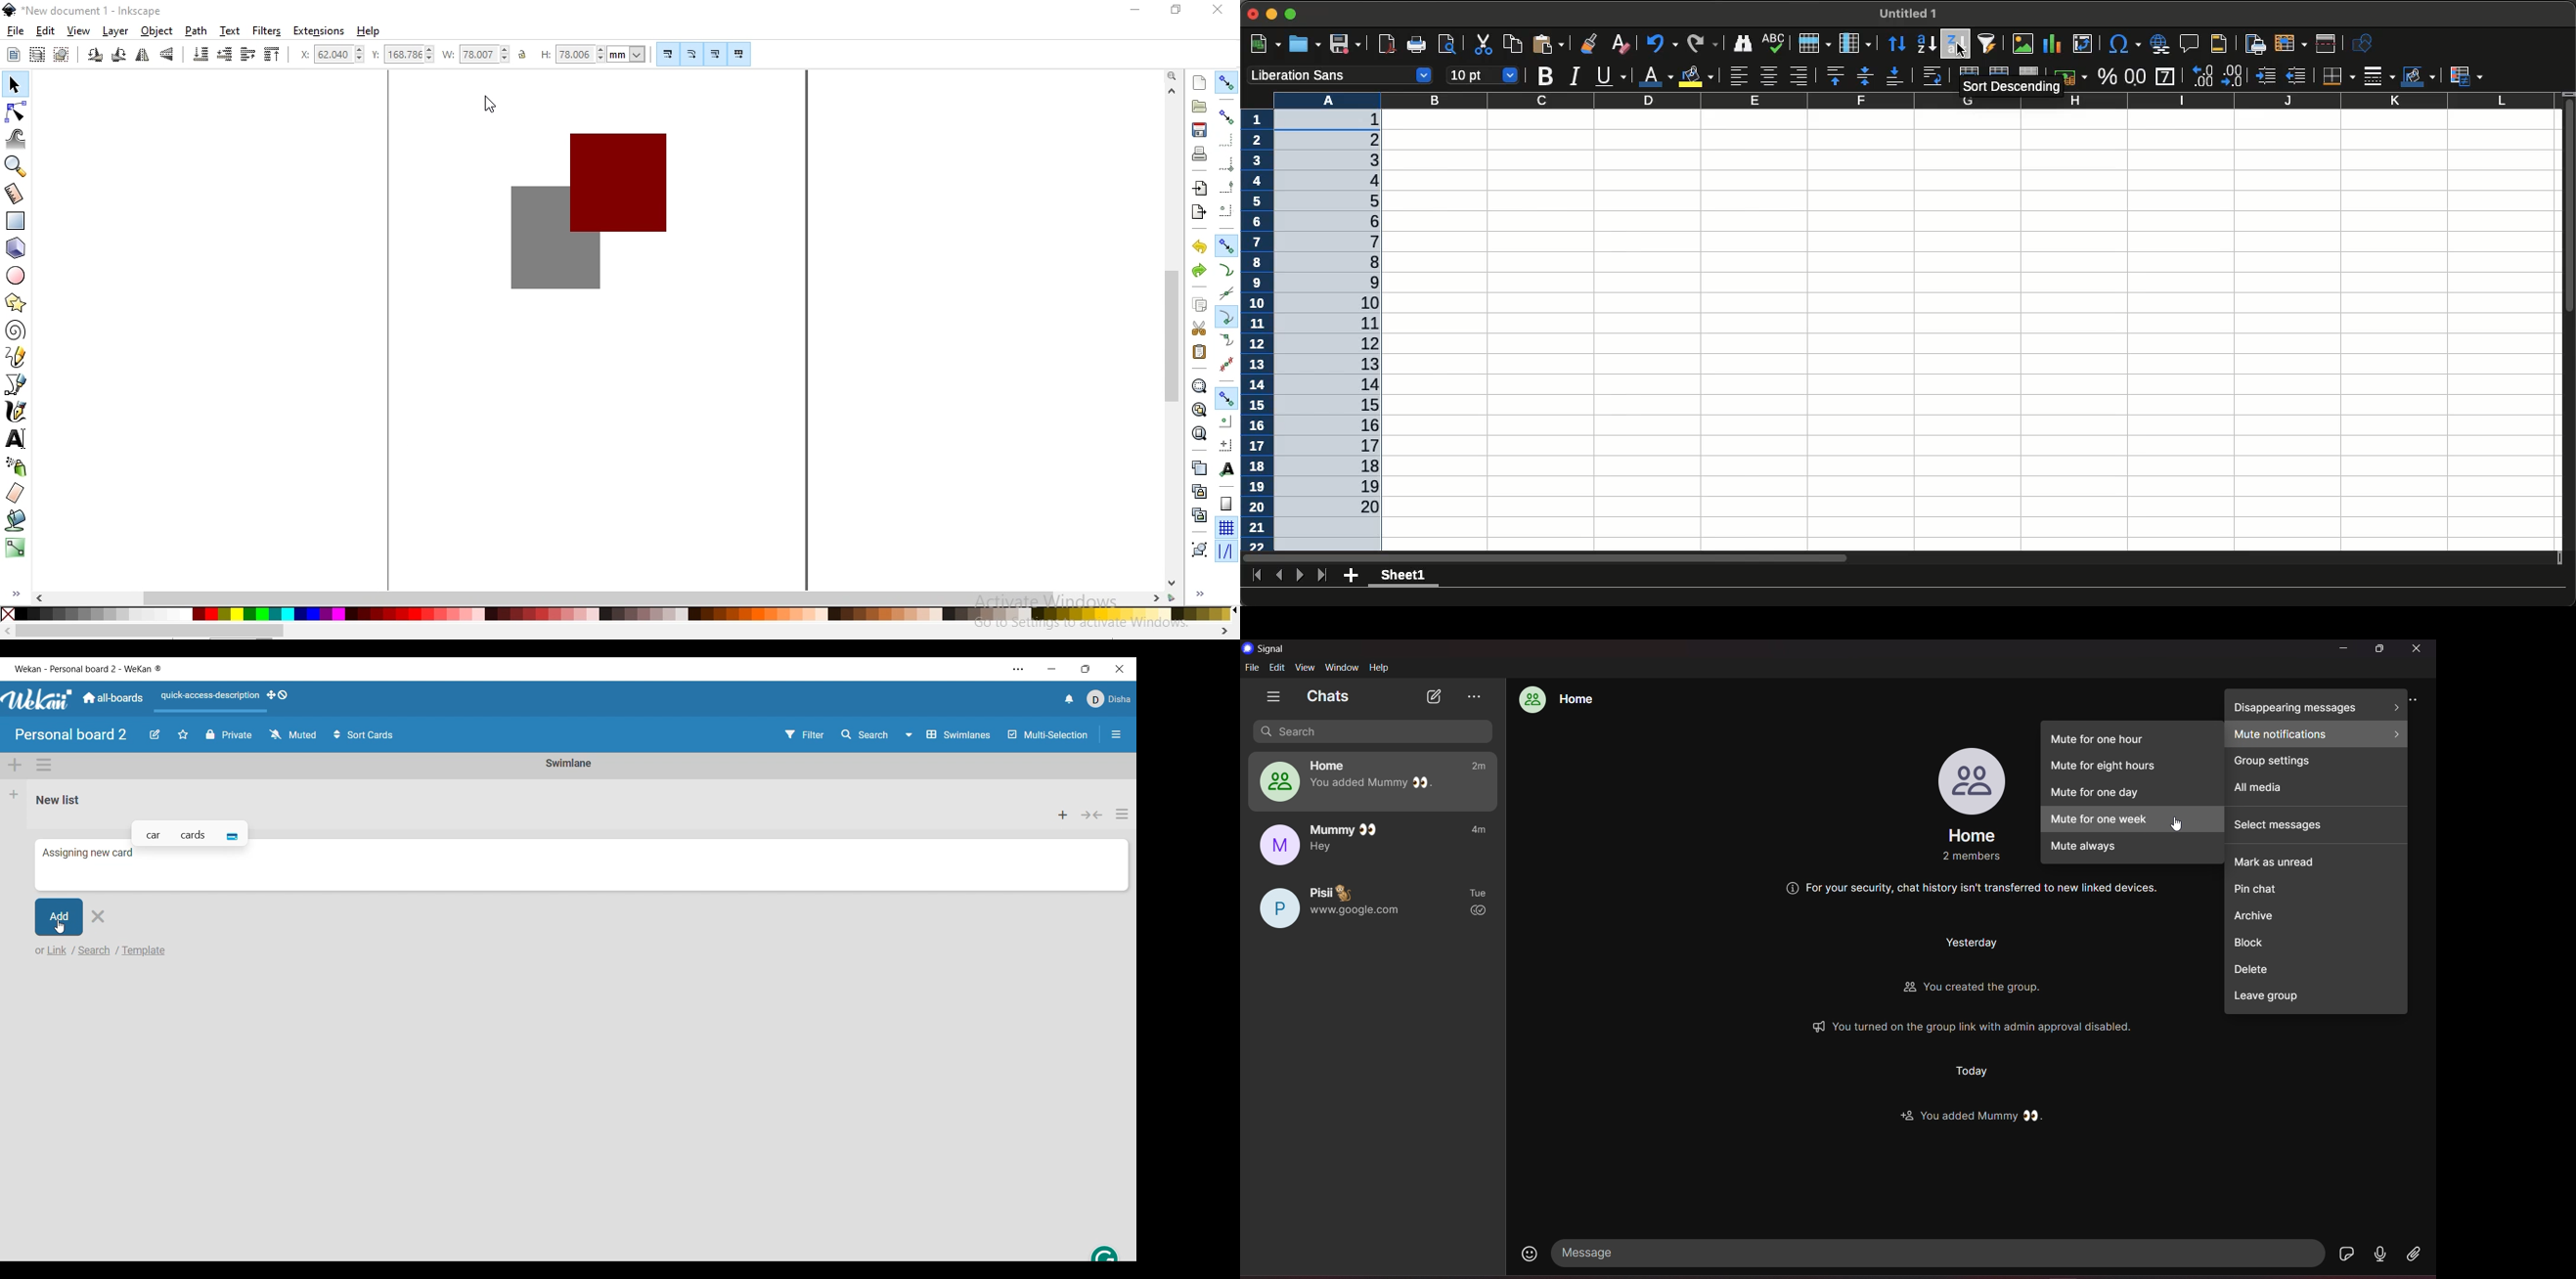  What do you see at coordinates (1019, 669) in the screenshot?
I see `More settings` at bounding box center [1019, 669].